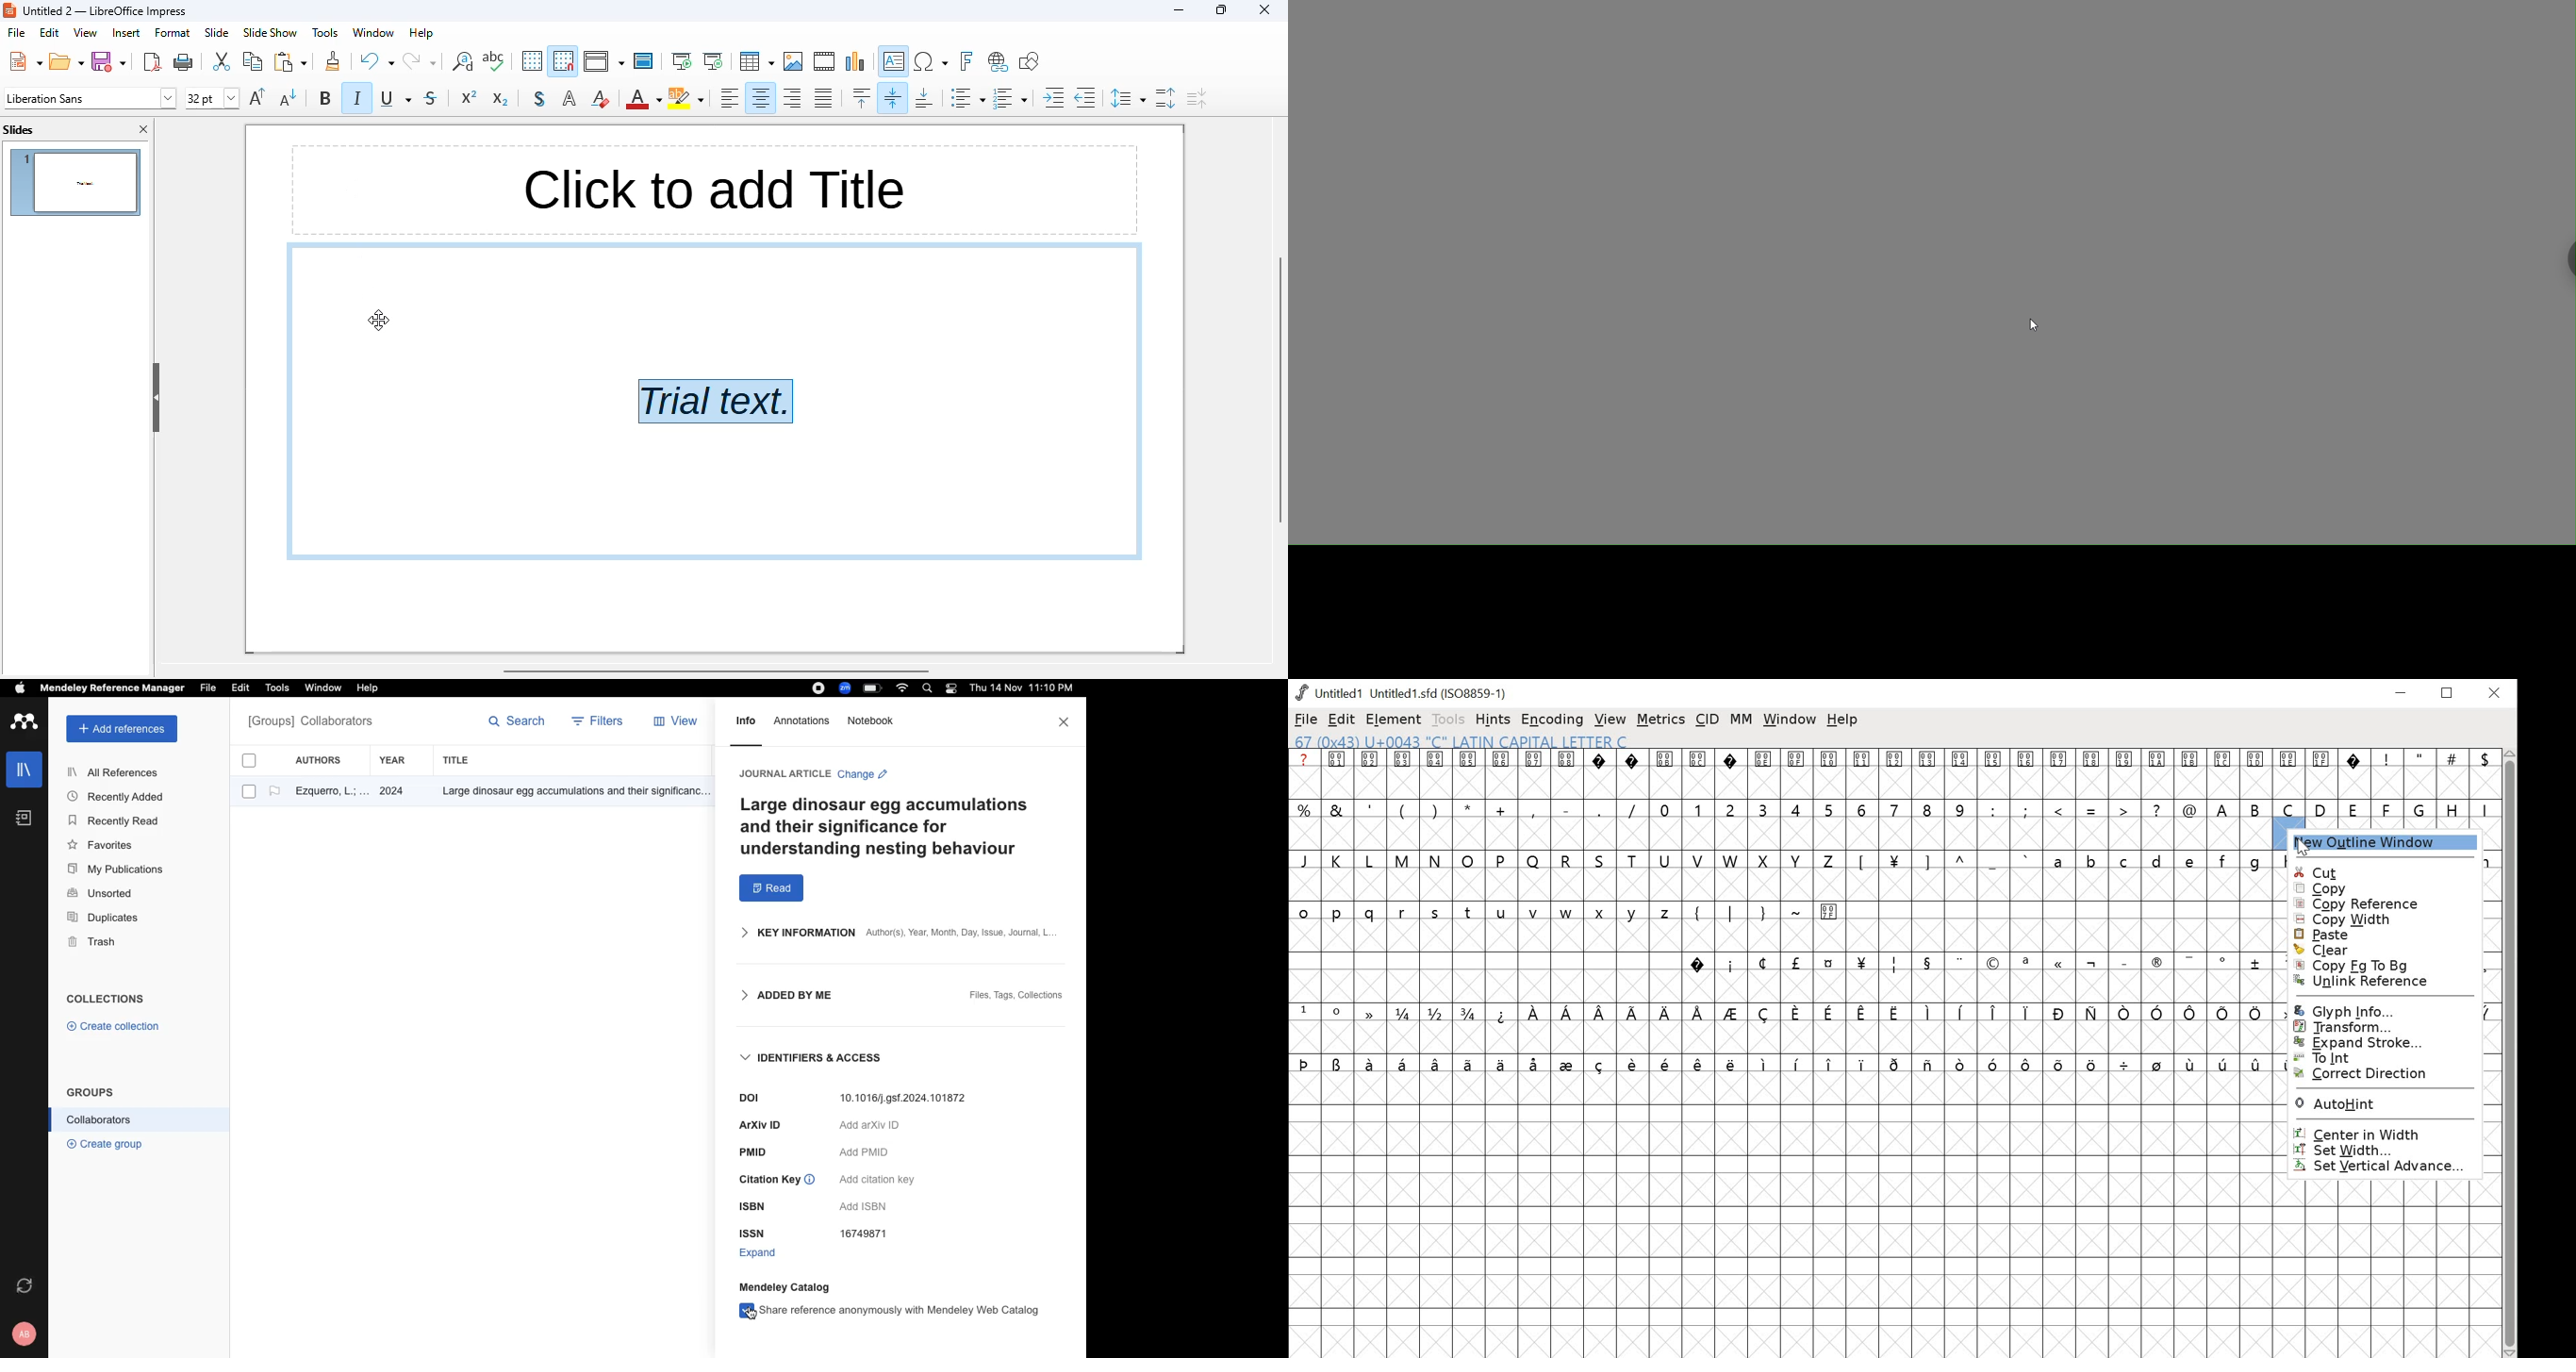 The height and width of the screenshot is (1372, 2576). Describe the element at coordinates (783, 773) in the screenshot. I see `JOURNAL ARTICLE` at that location.